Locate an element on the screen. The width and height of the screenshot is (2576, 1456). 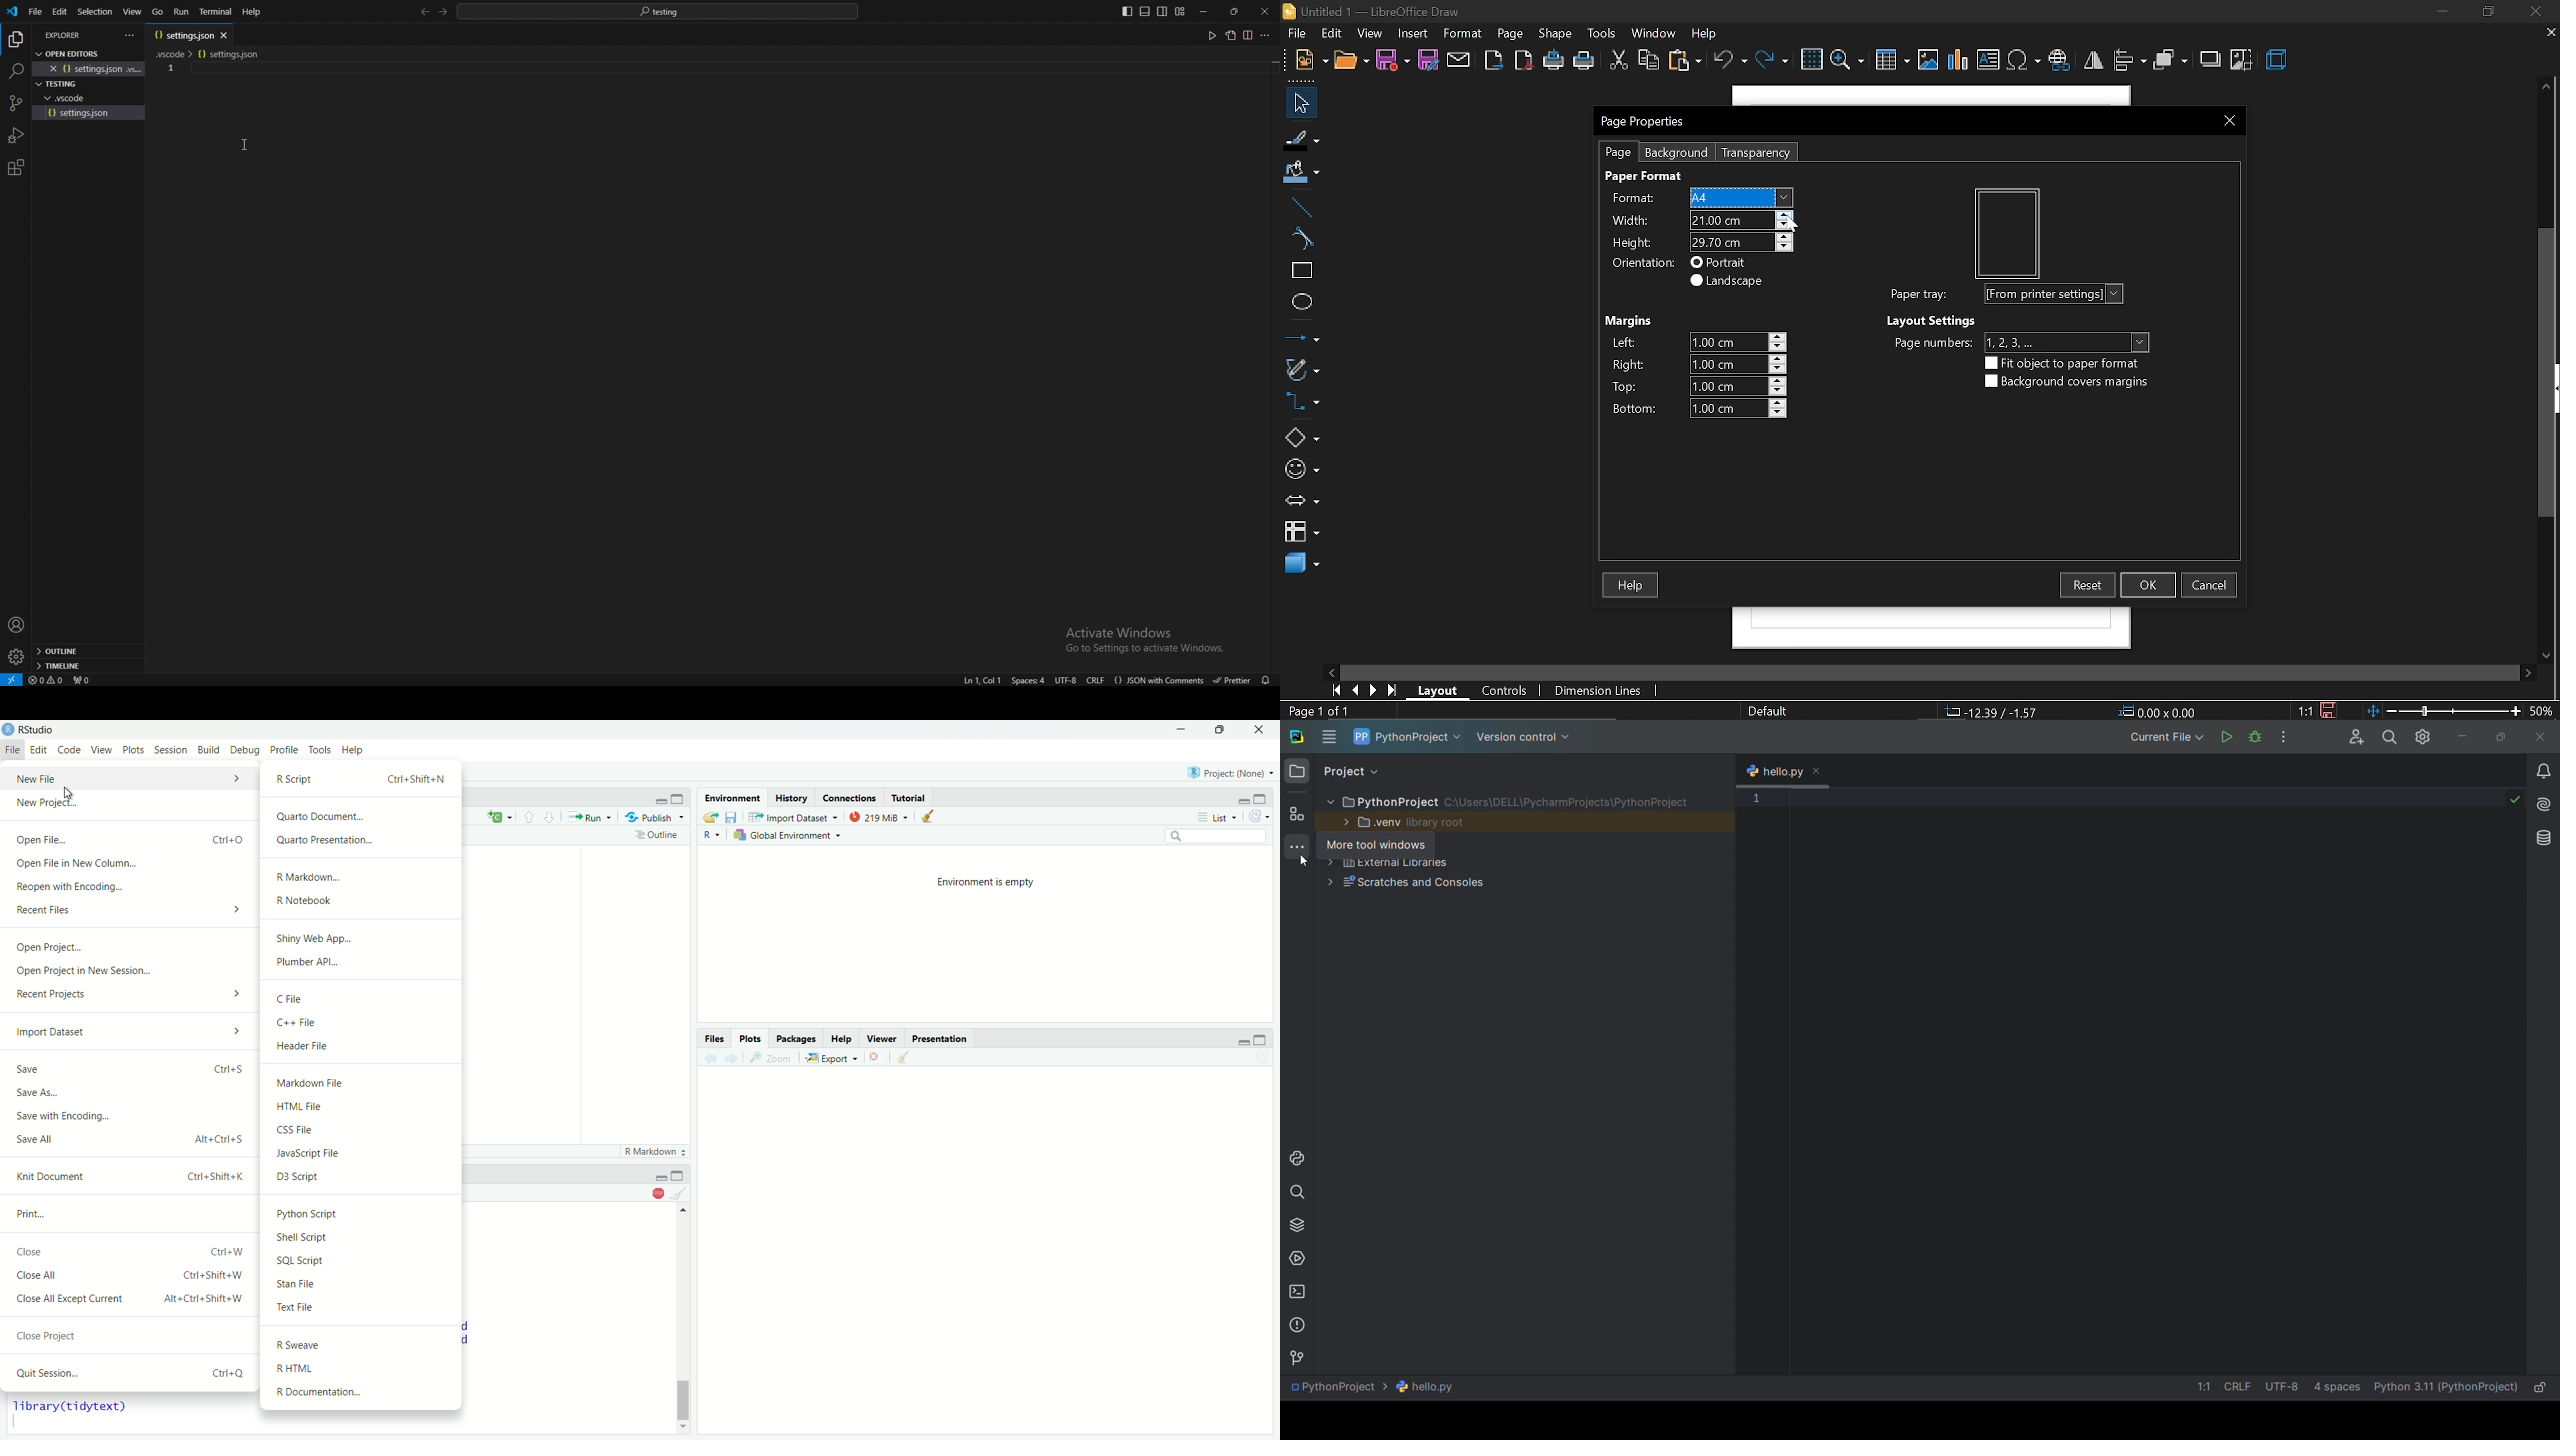
Open Project in New Session... is located at coordinates (129, 971).